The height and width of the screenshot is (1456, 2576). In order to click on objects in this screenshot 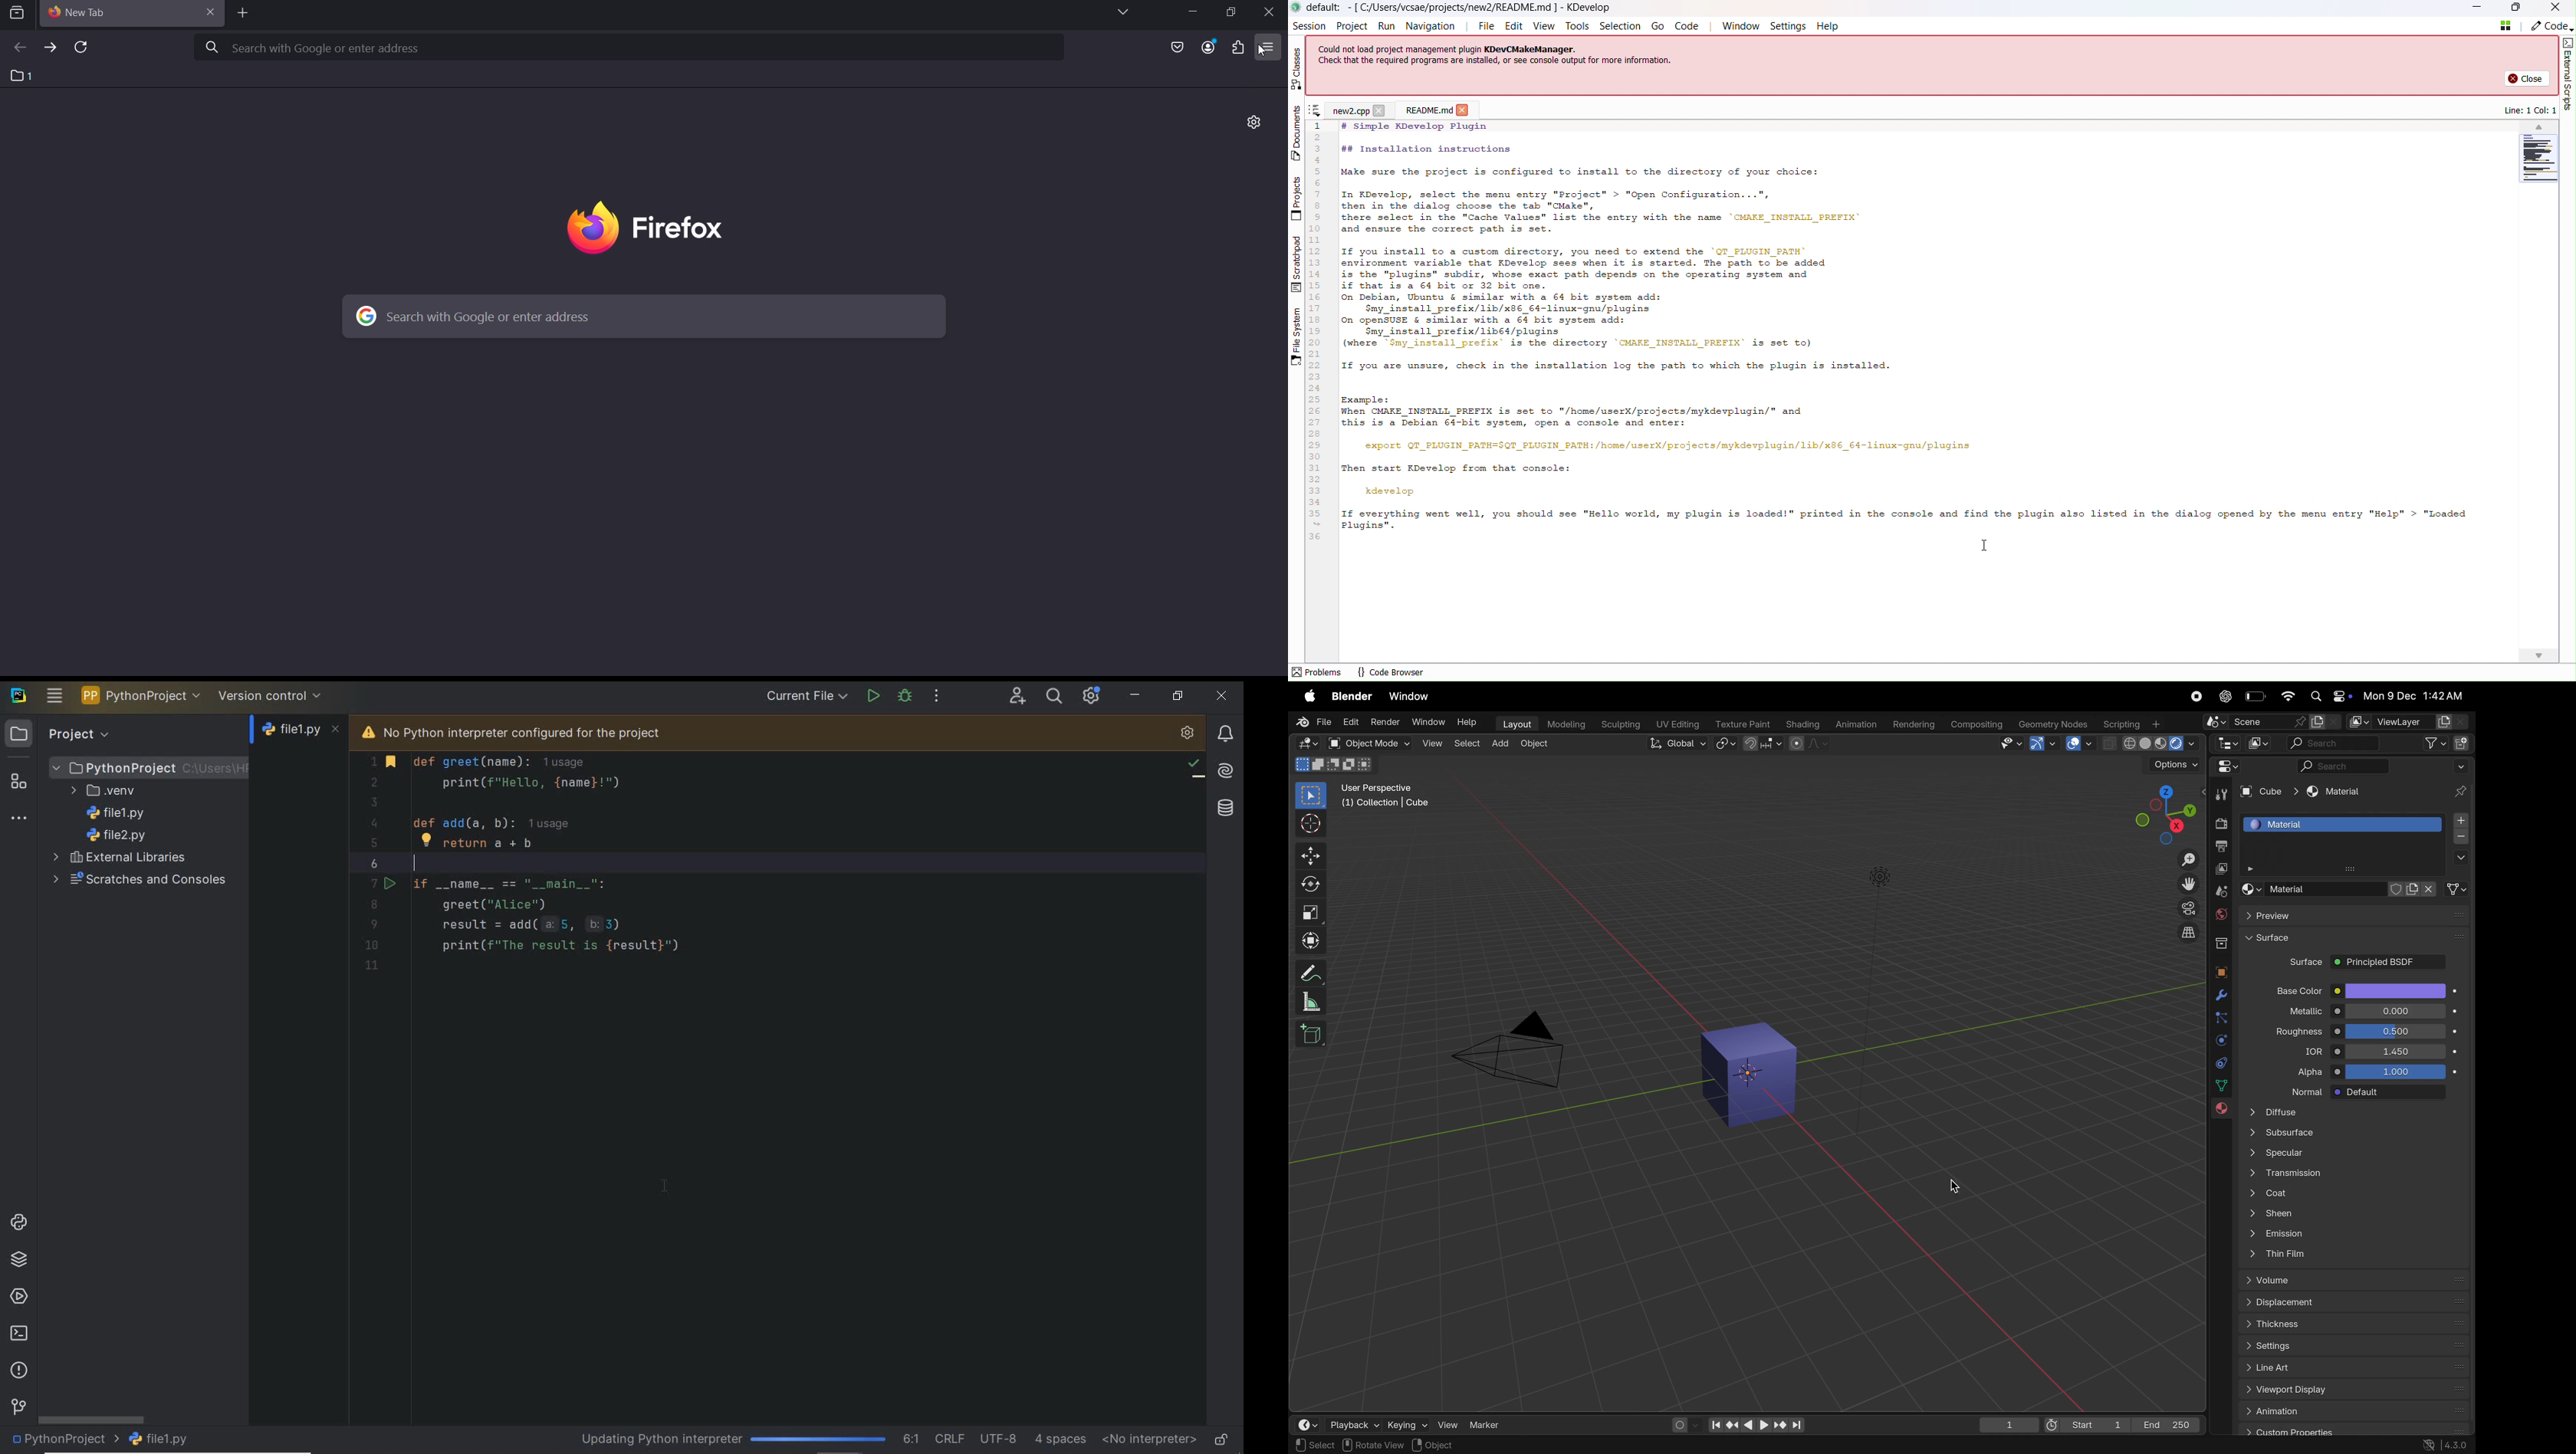, I will do `click(2219, 970)`.